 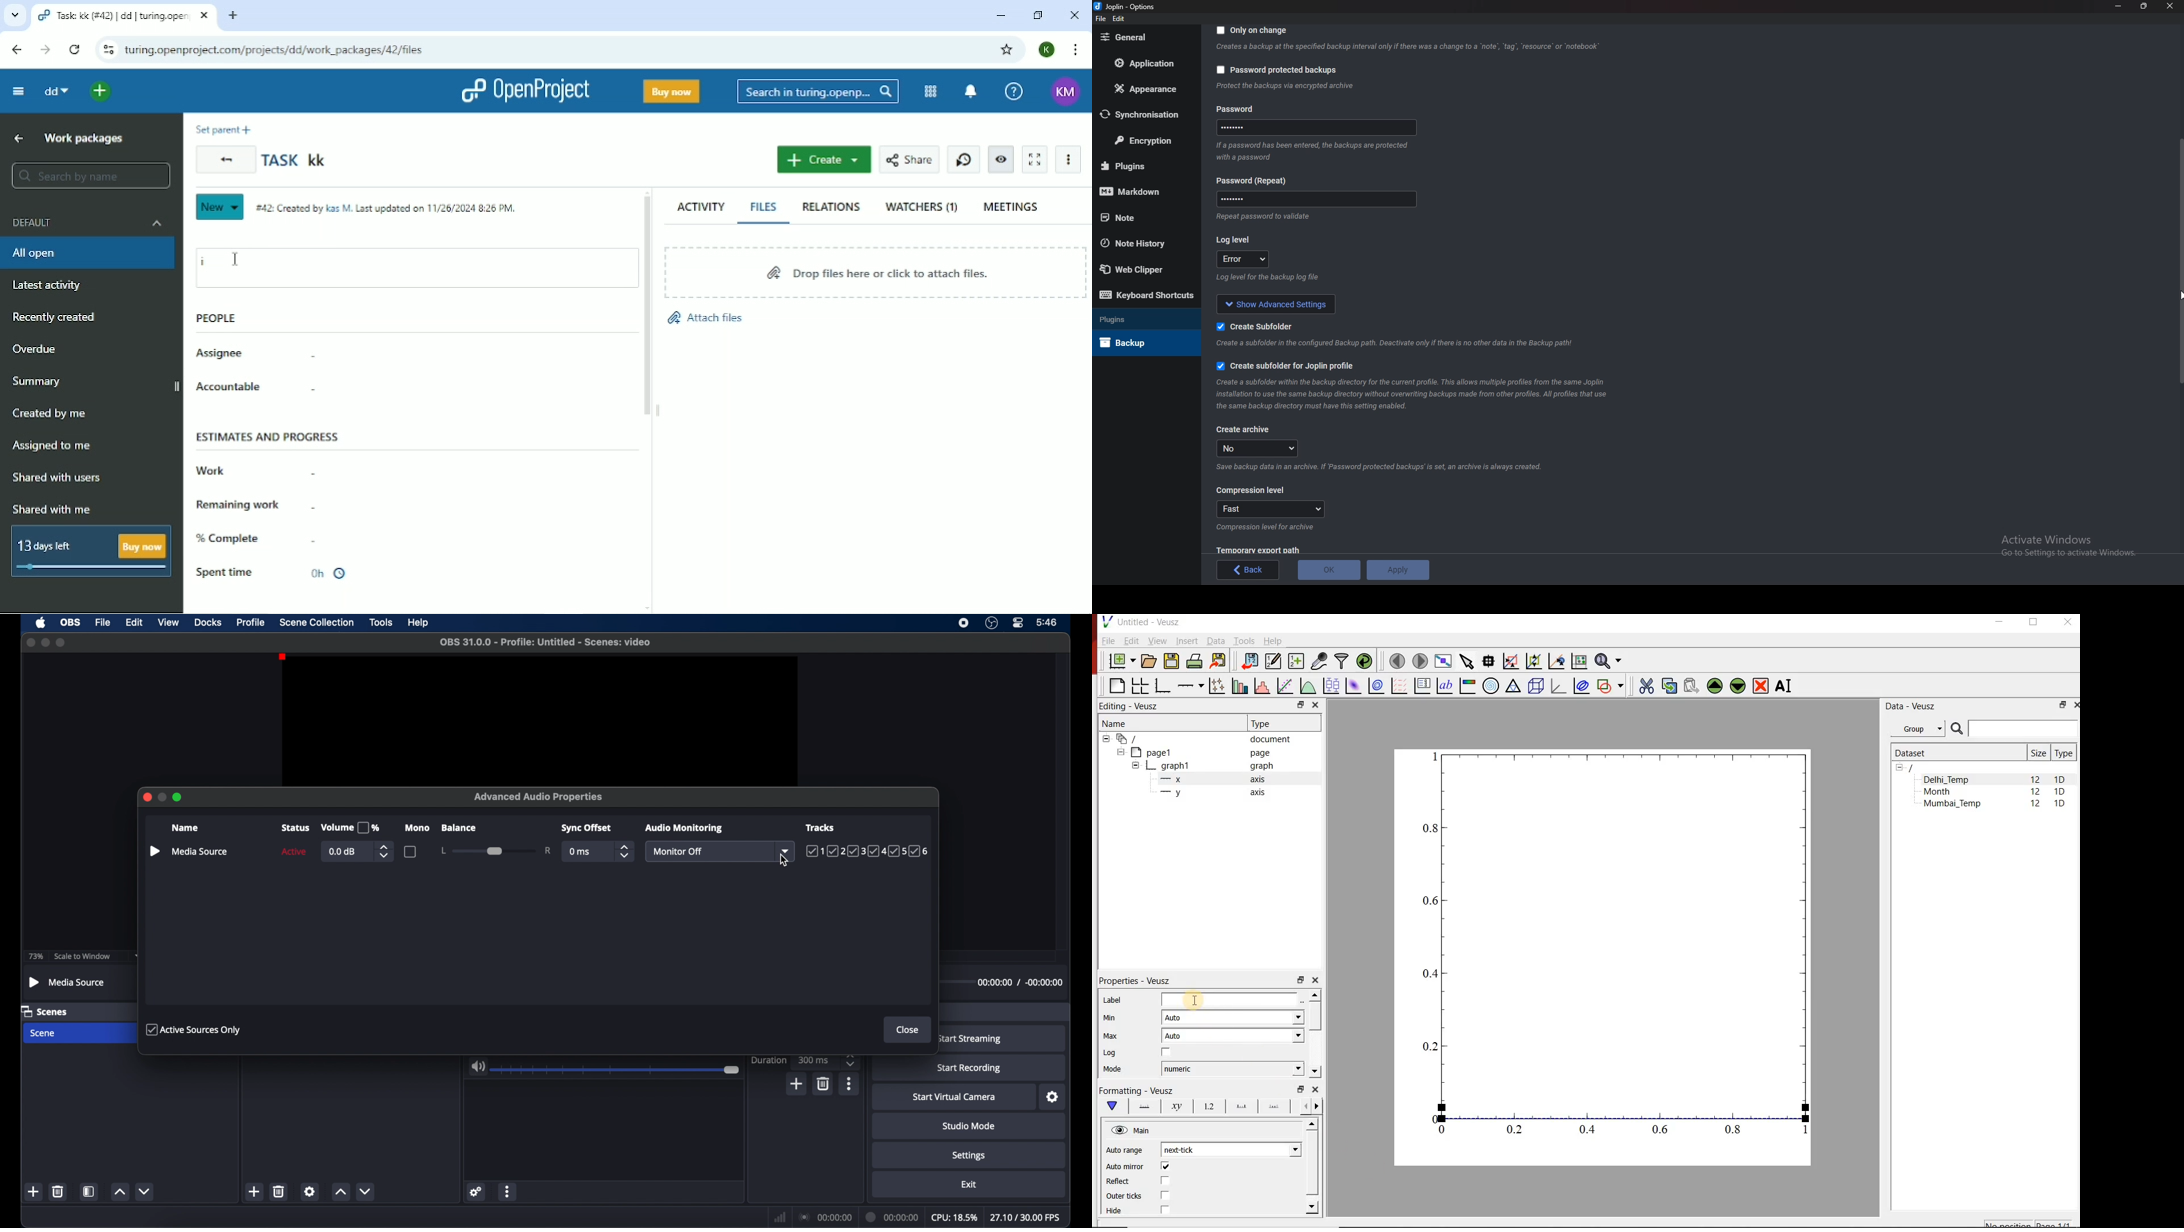 What do you see at coordinates (1616, 949) in the screenshot?
I see `graph1` at bounding box center [1616, 949].